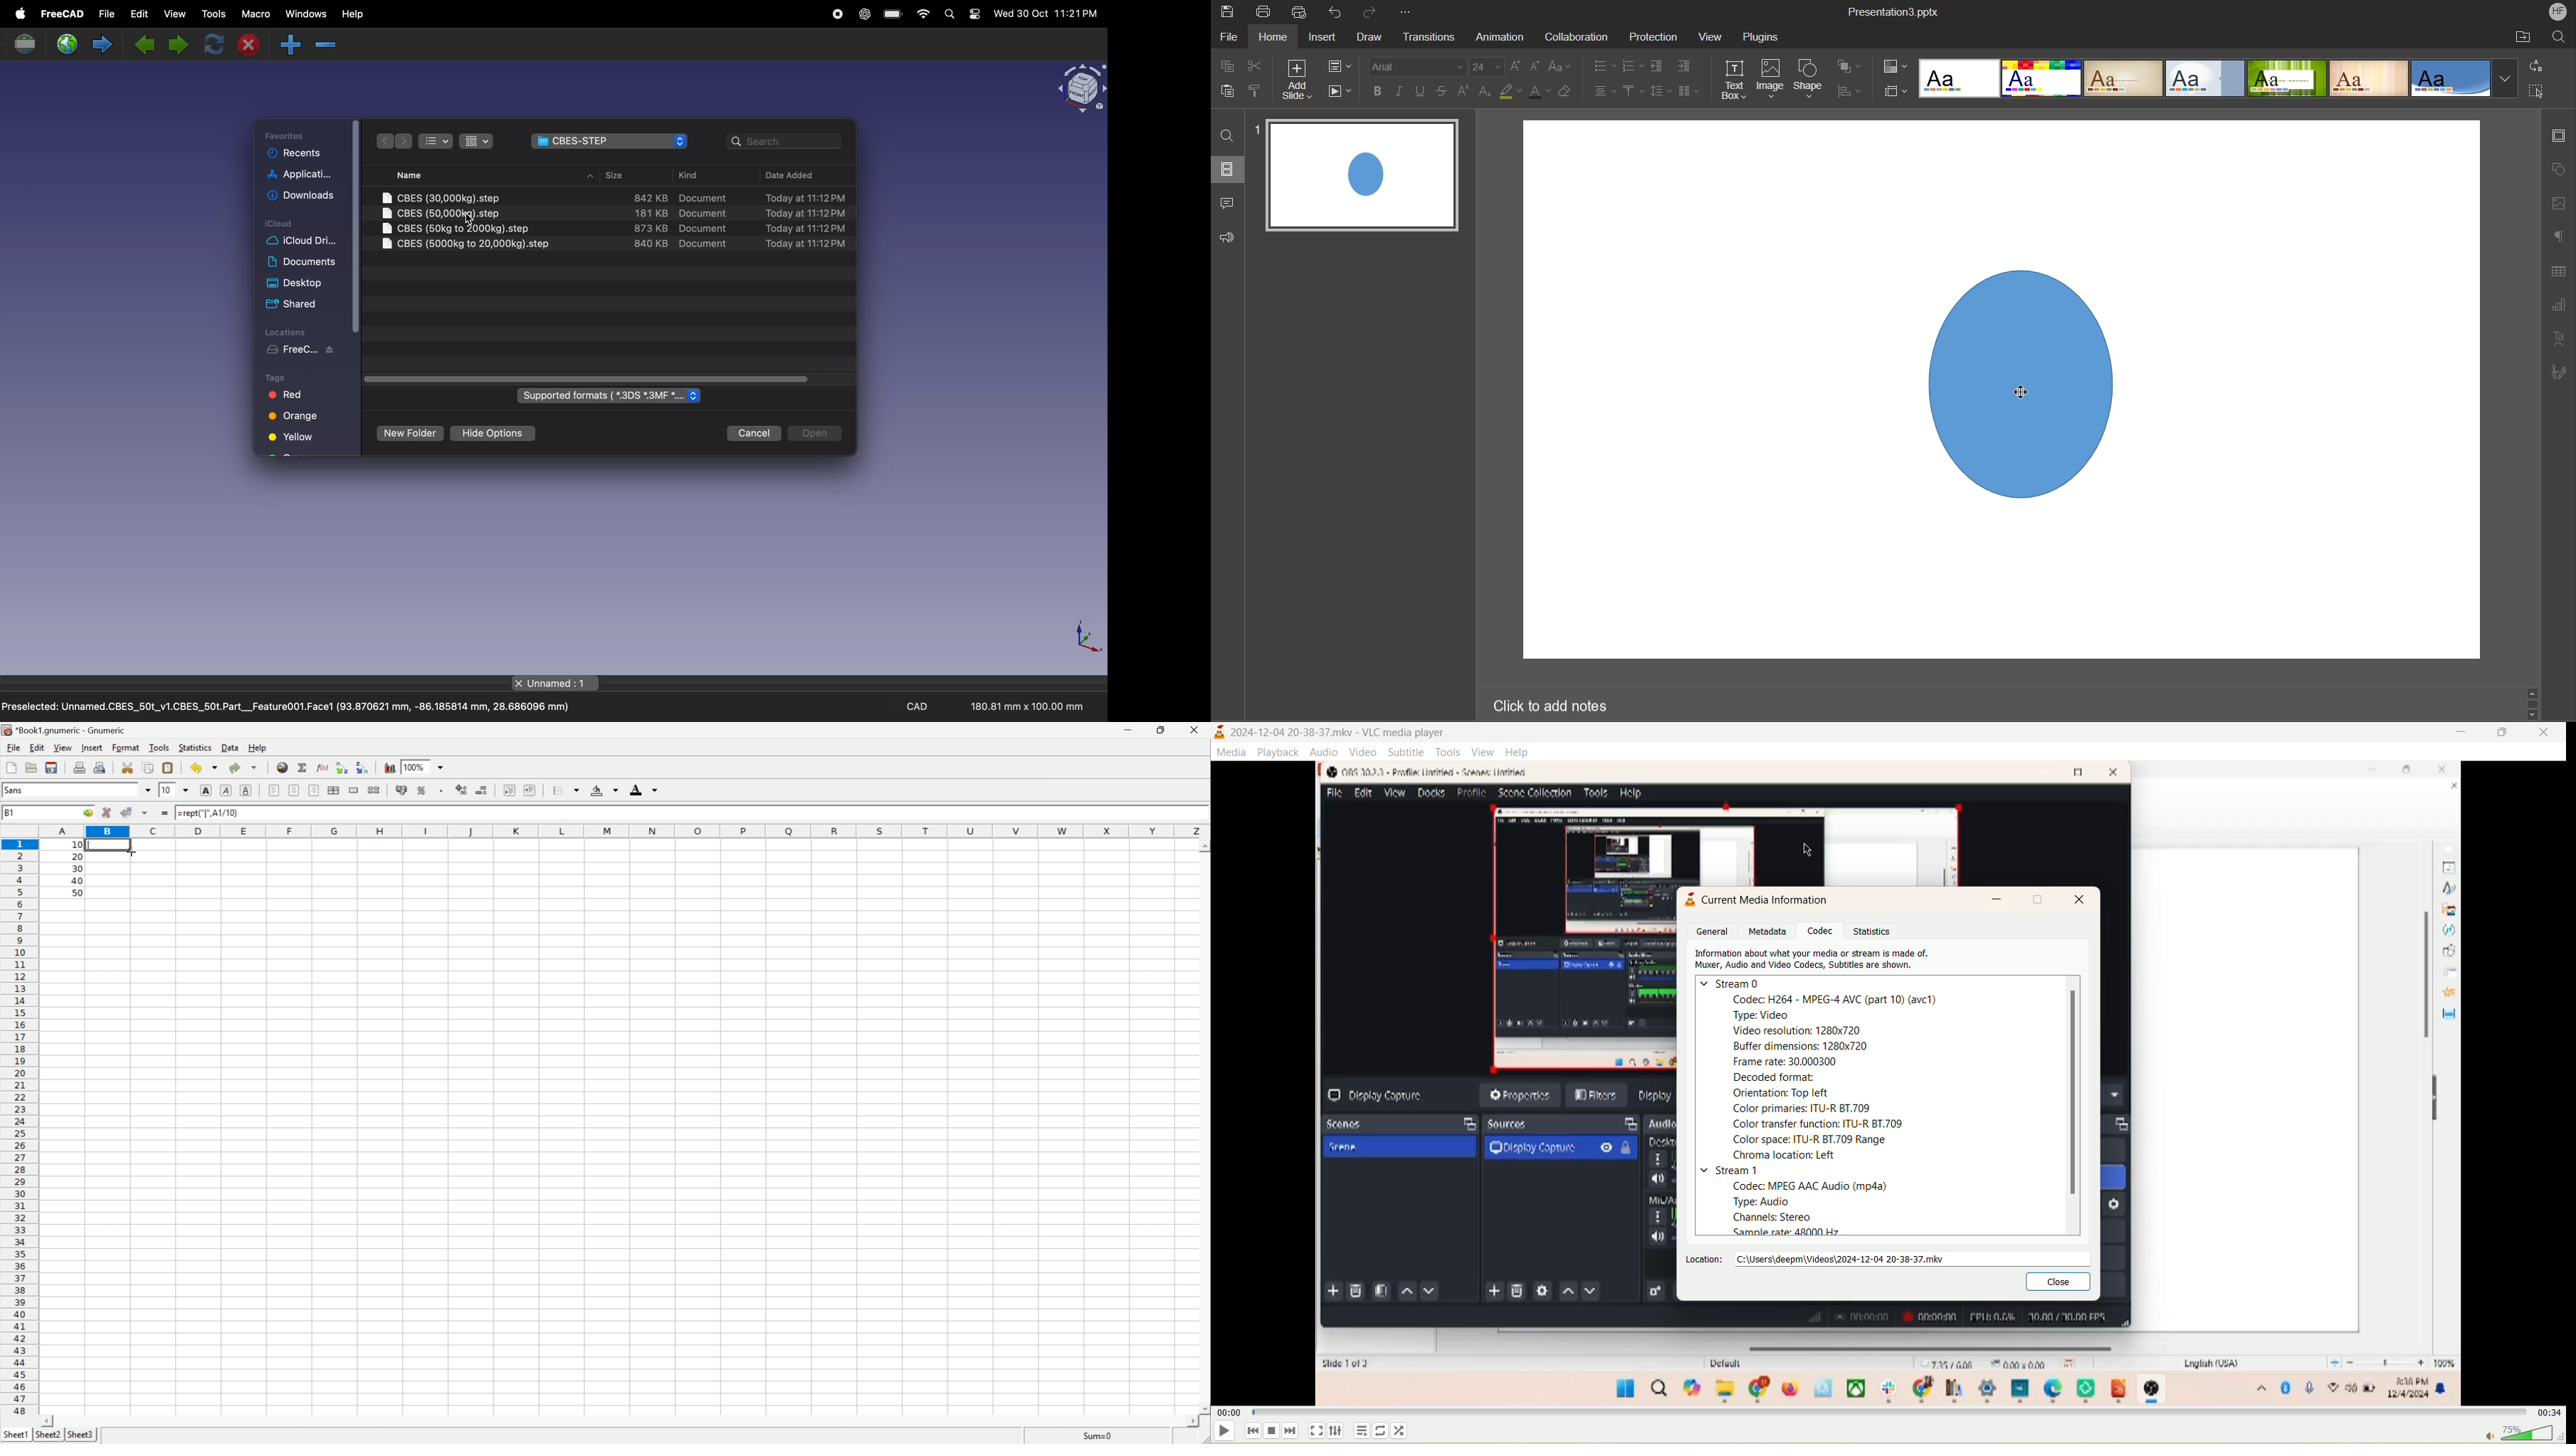 This screenshot has height=1456, width=2576. I want to click on Protection, so click(1655, 36).